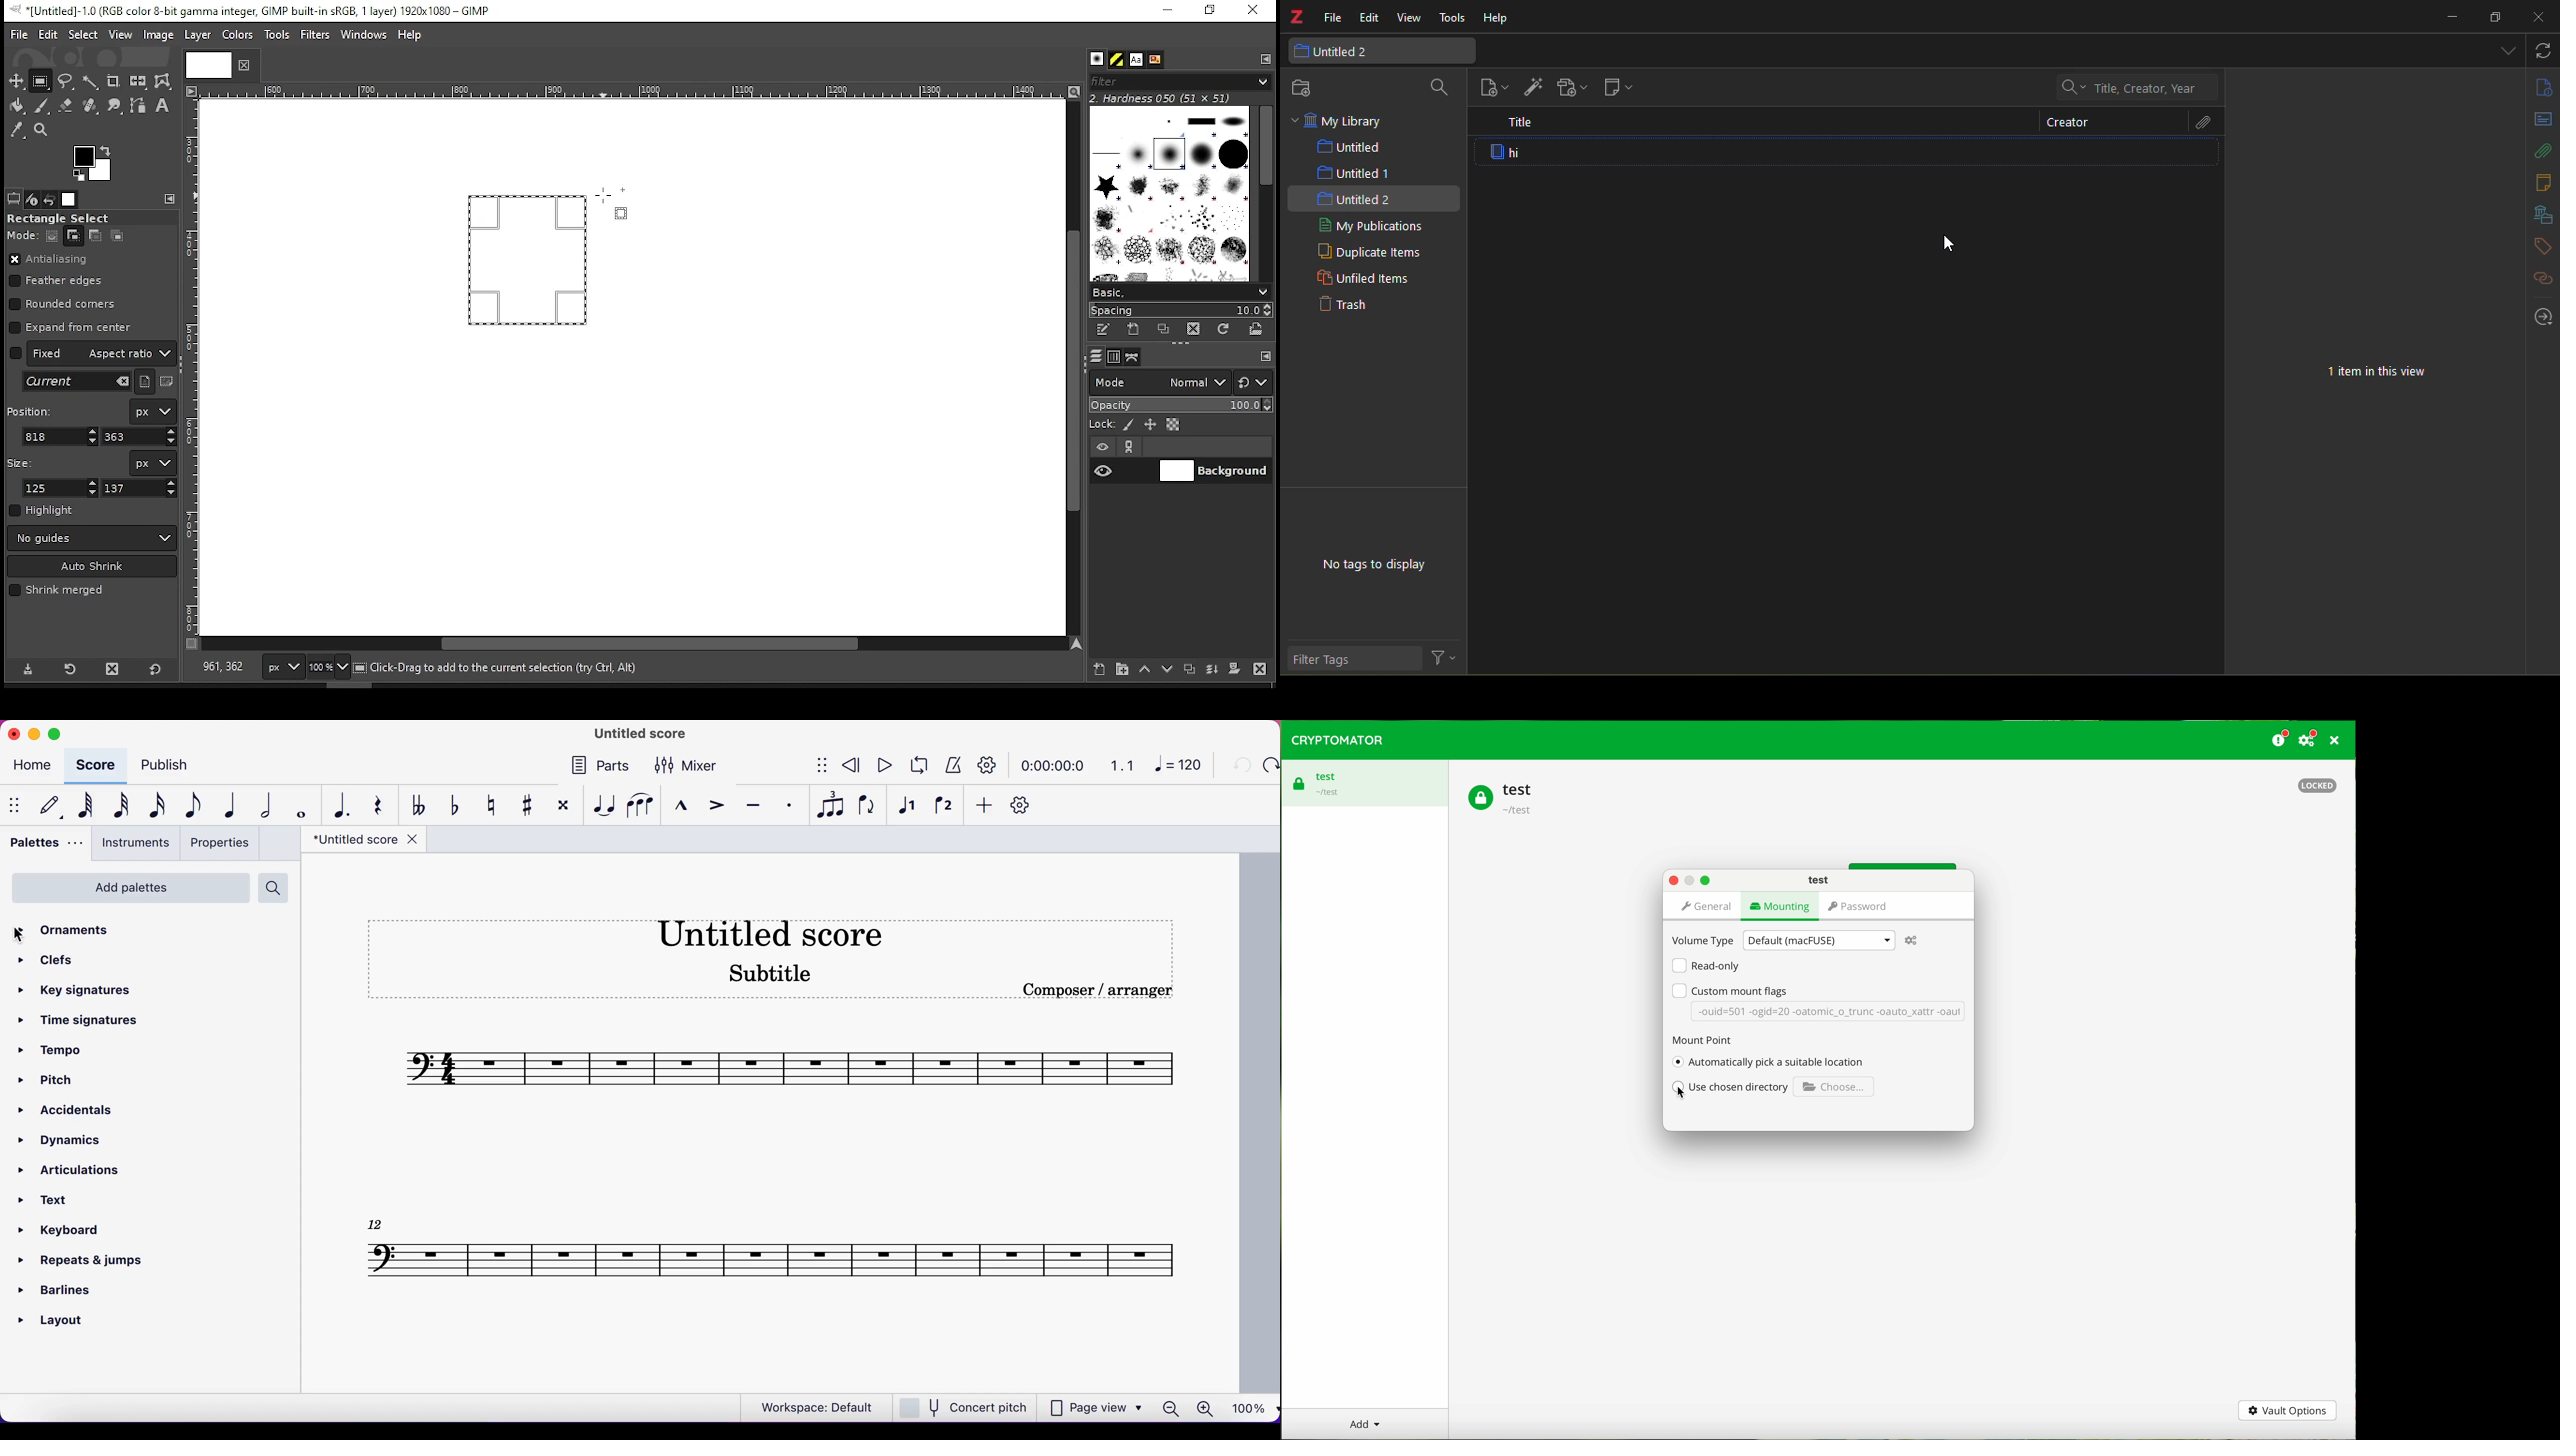 The image size is (2576, 1456). Describe the element at coordinates (1495, 88) in the screenshot. I see `new item` at that location.